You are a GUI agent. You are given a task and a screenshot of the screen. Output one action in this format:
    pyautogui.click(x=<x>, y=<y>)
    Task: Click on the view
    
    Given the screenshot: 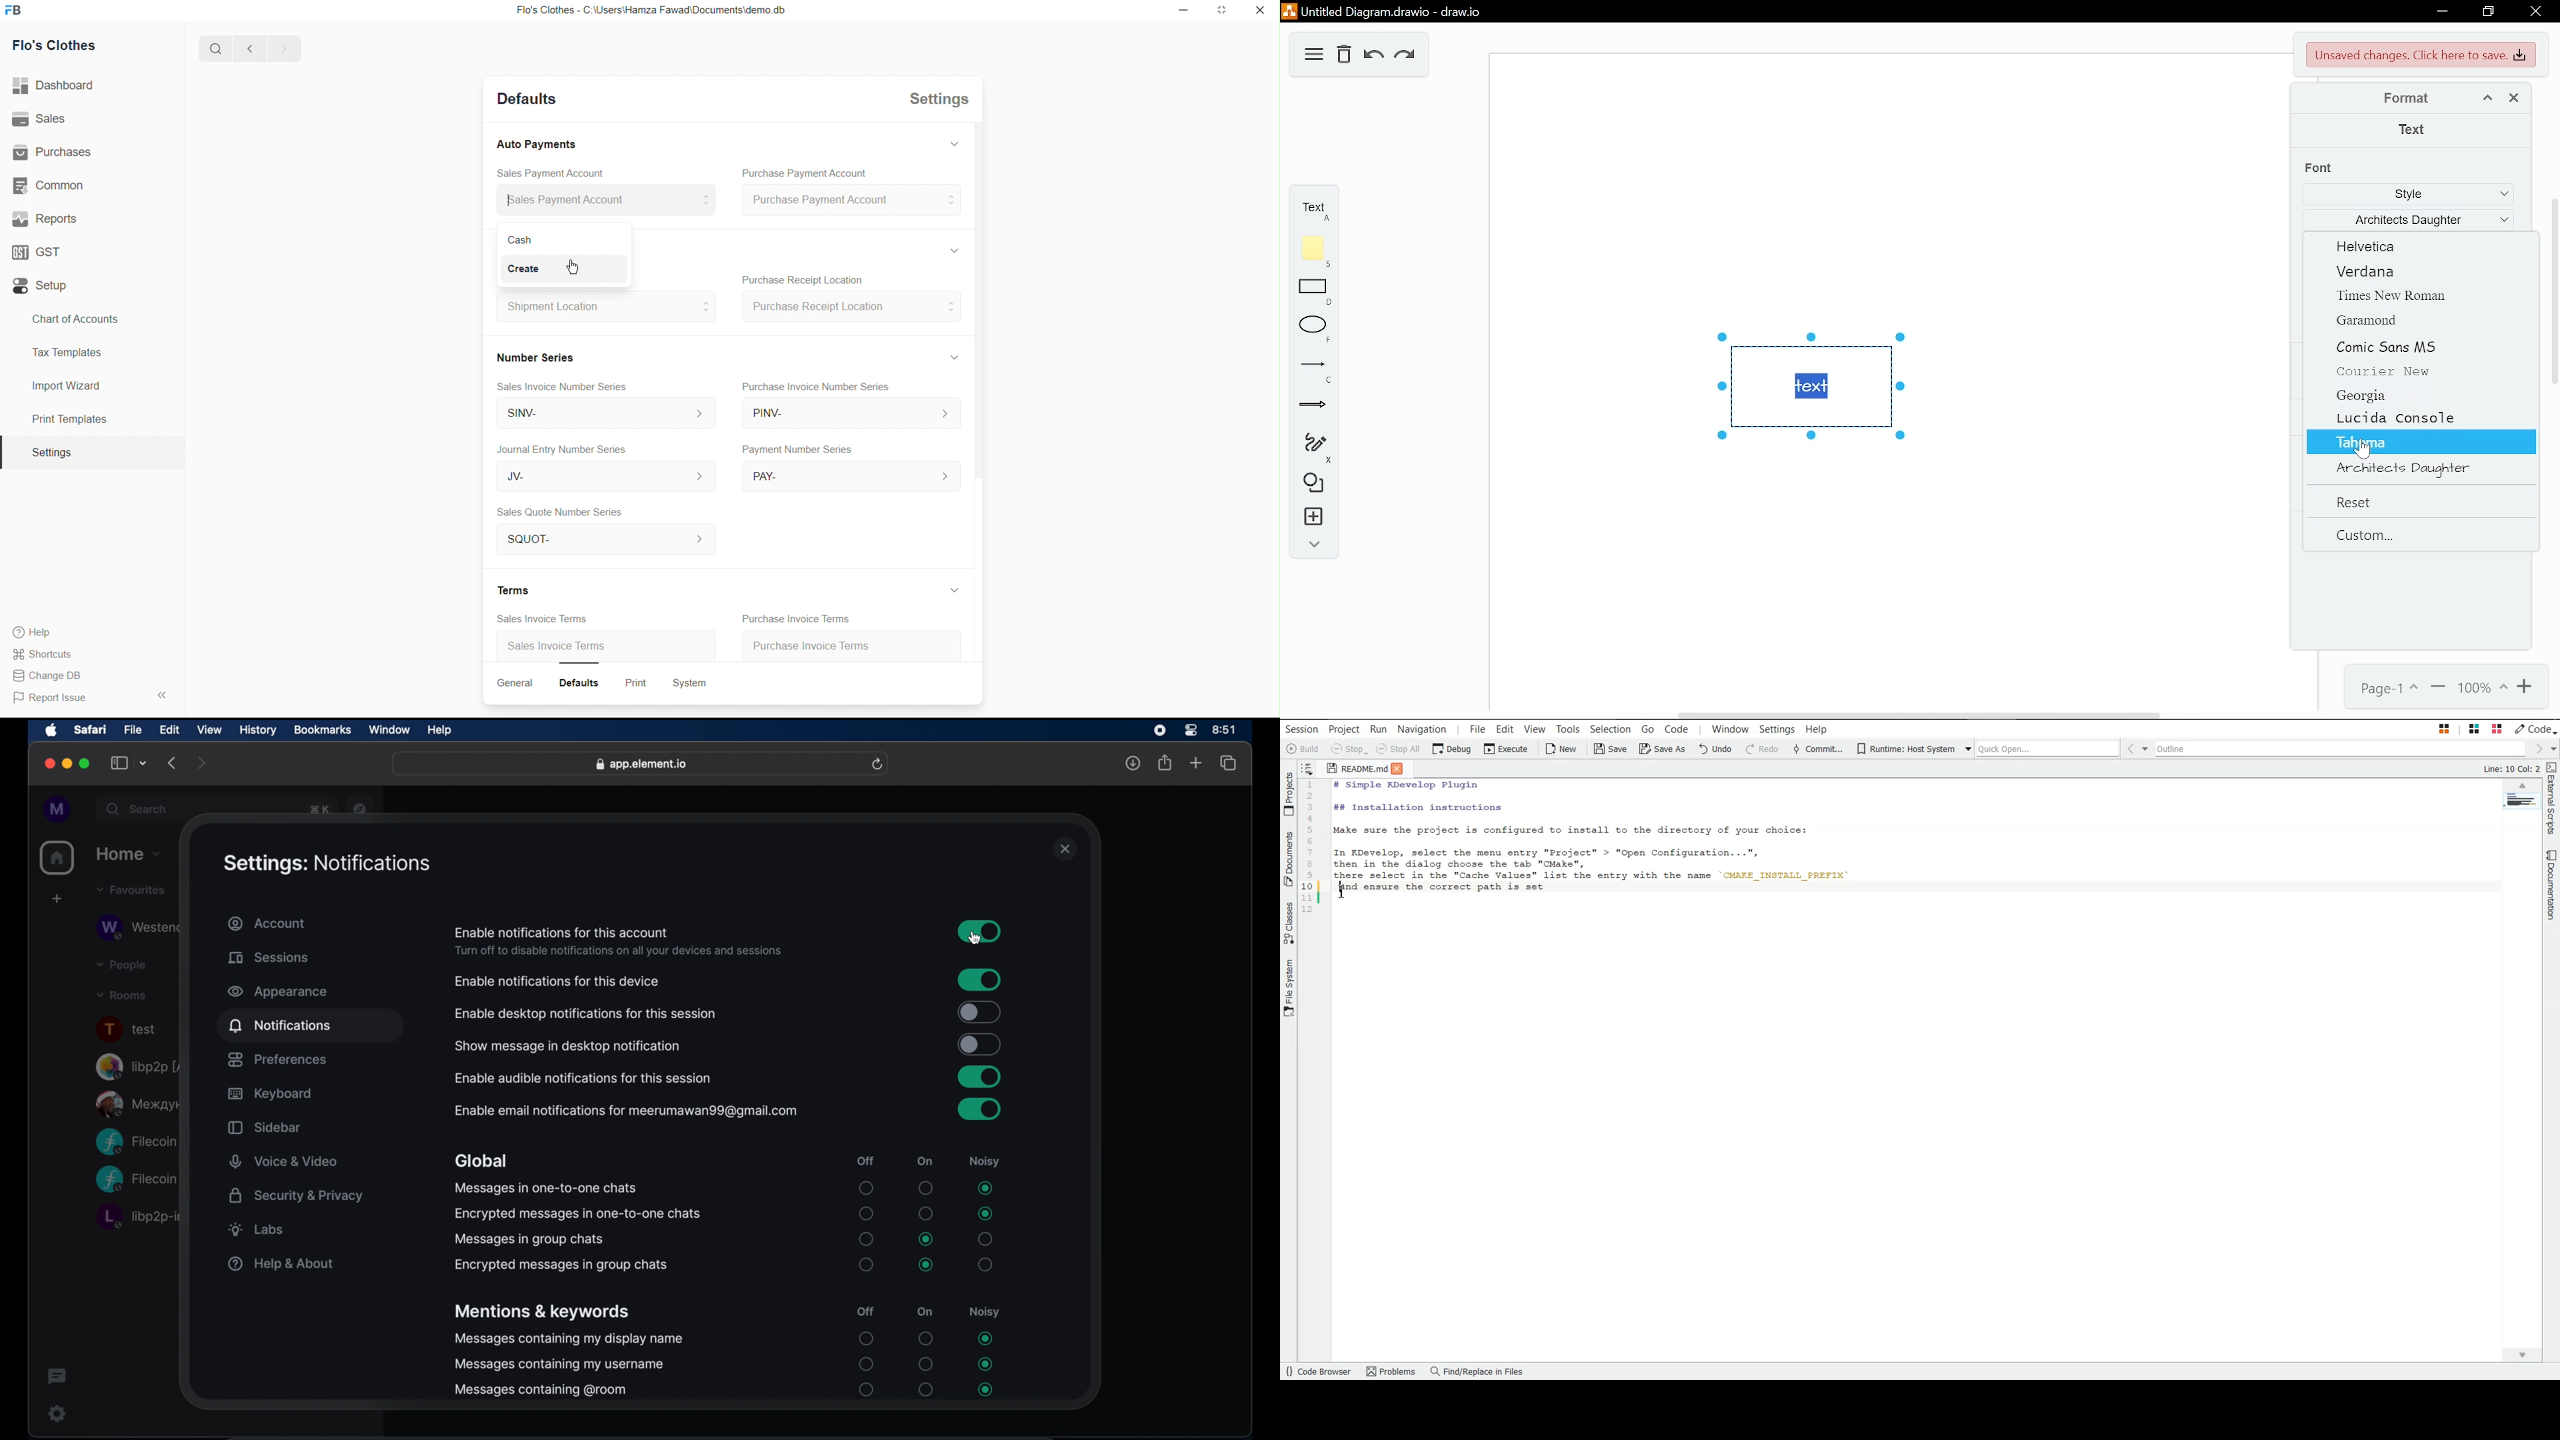 What is the action you would take?
    pyautogui.click(x=209, y=730)
    